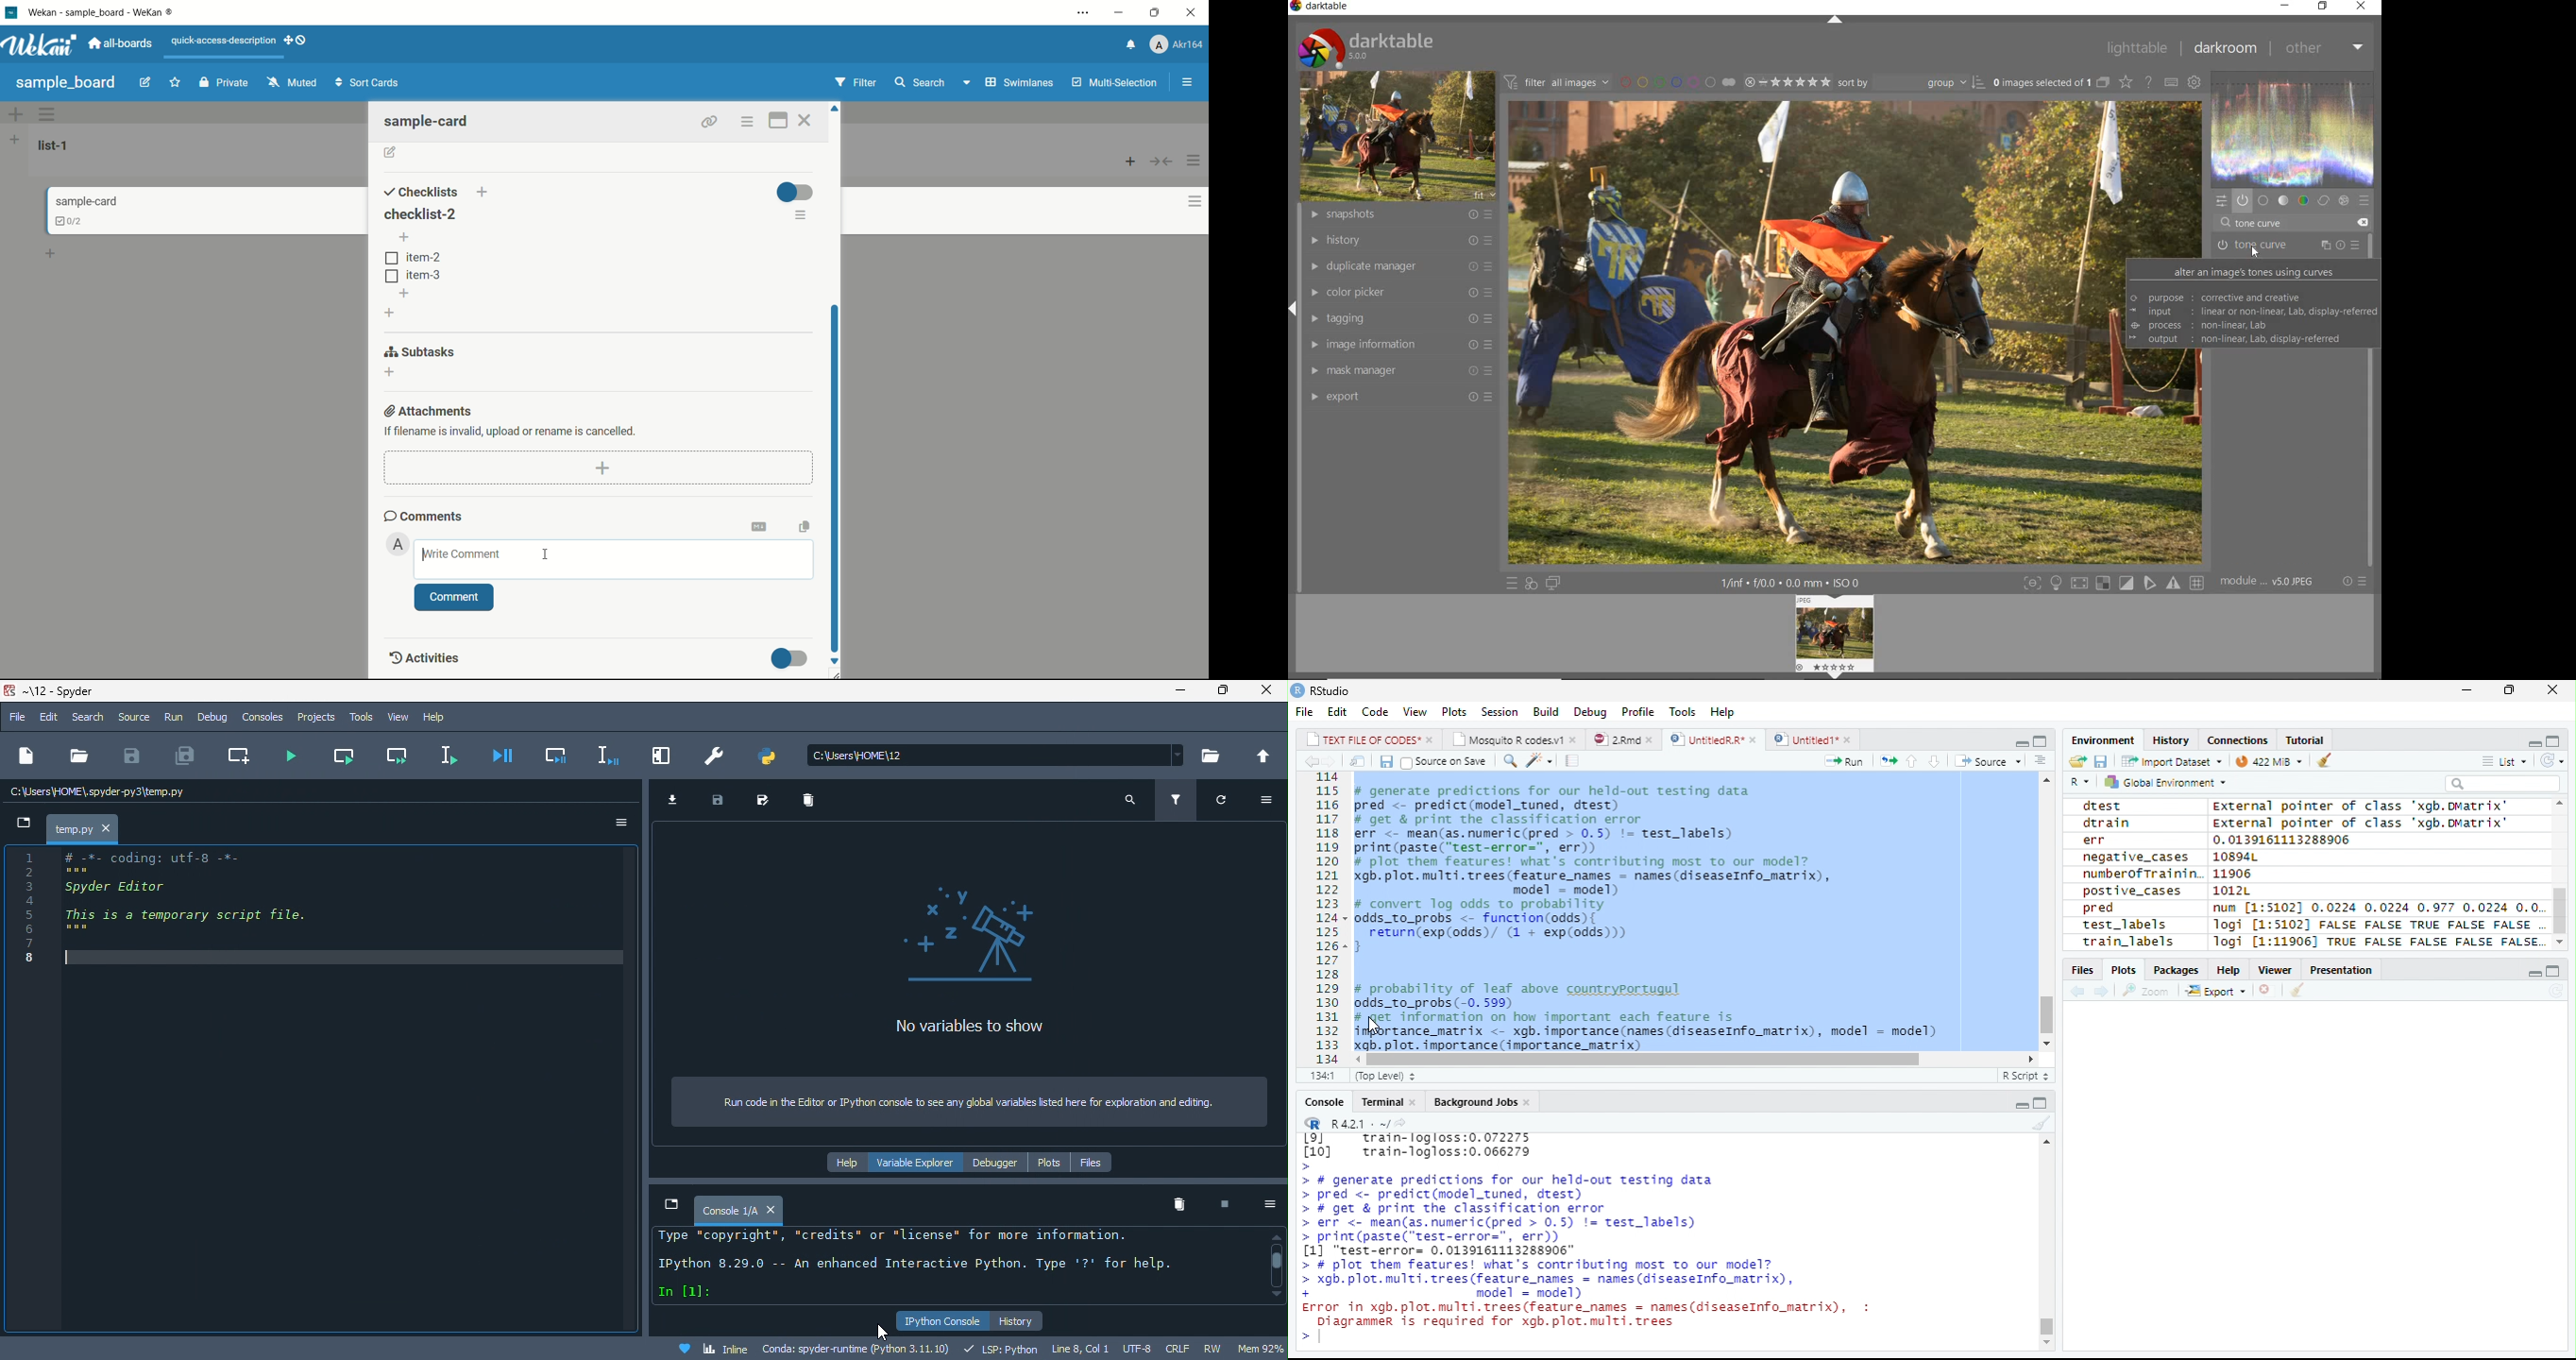 This screenshot has height=1372, width=2576. I want to click on Profile, so click(1639, 711).